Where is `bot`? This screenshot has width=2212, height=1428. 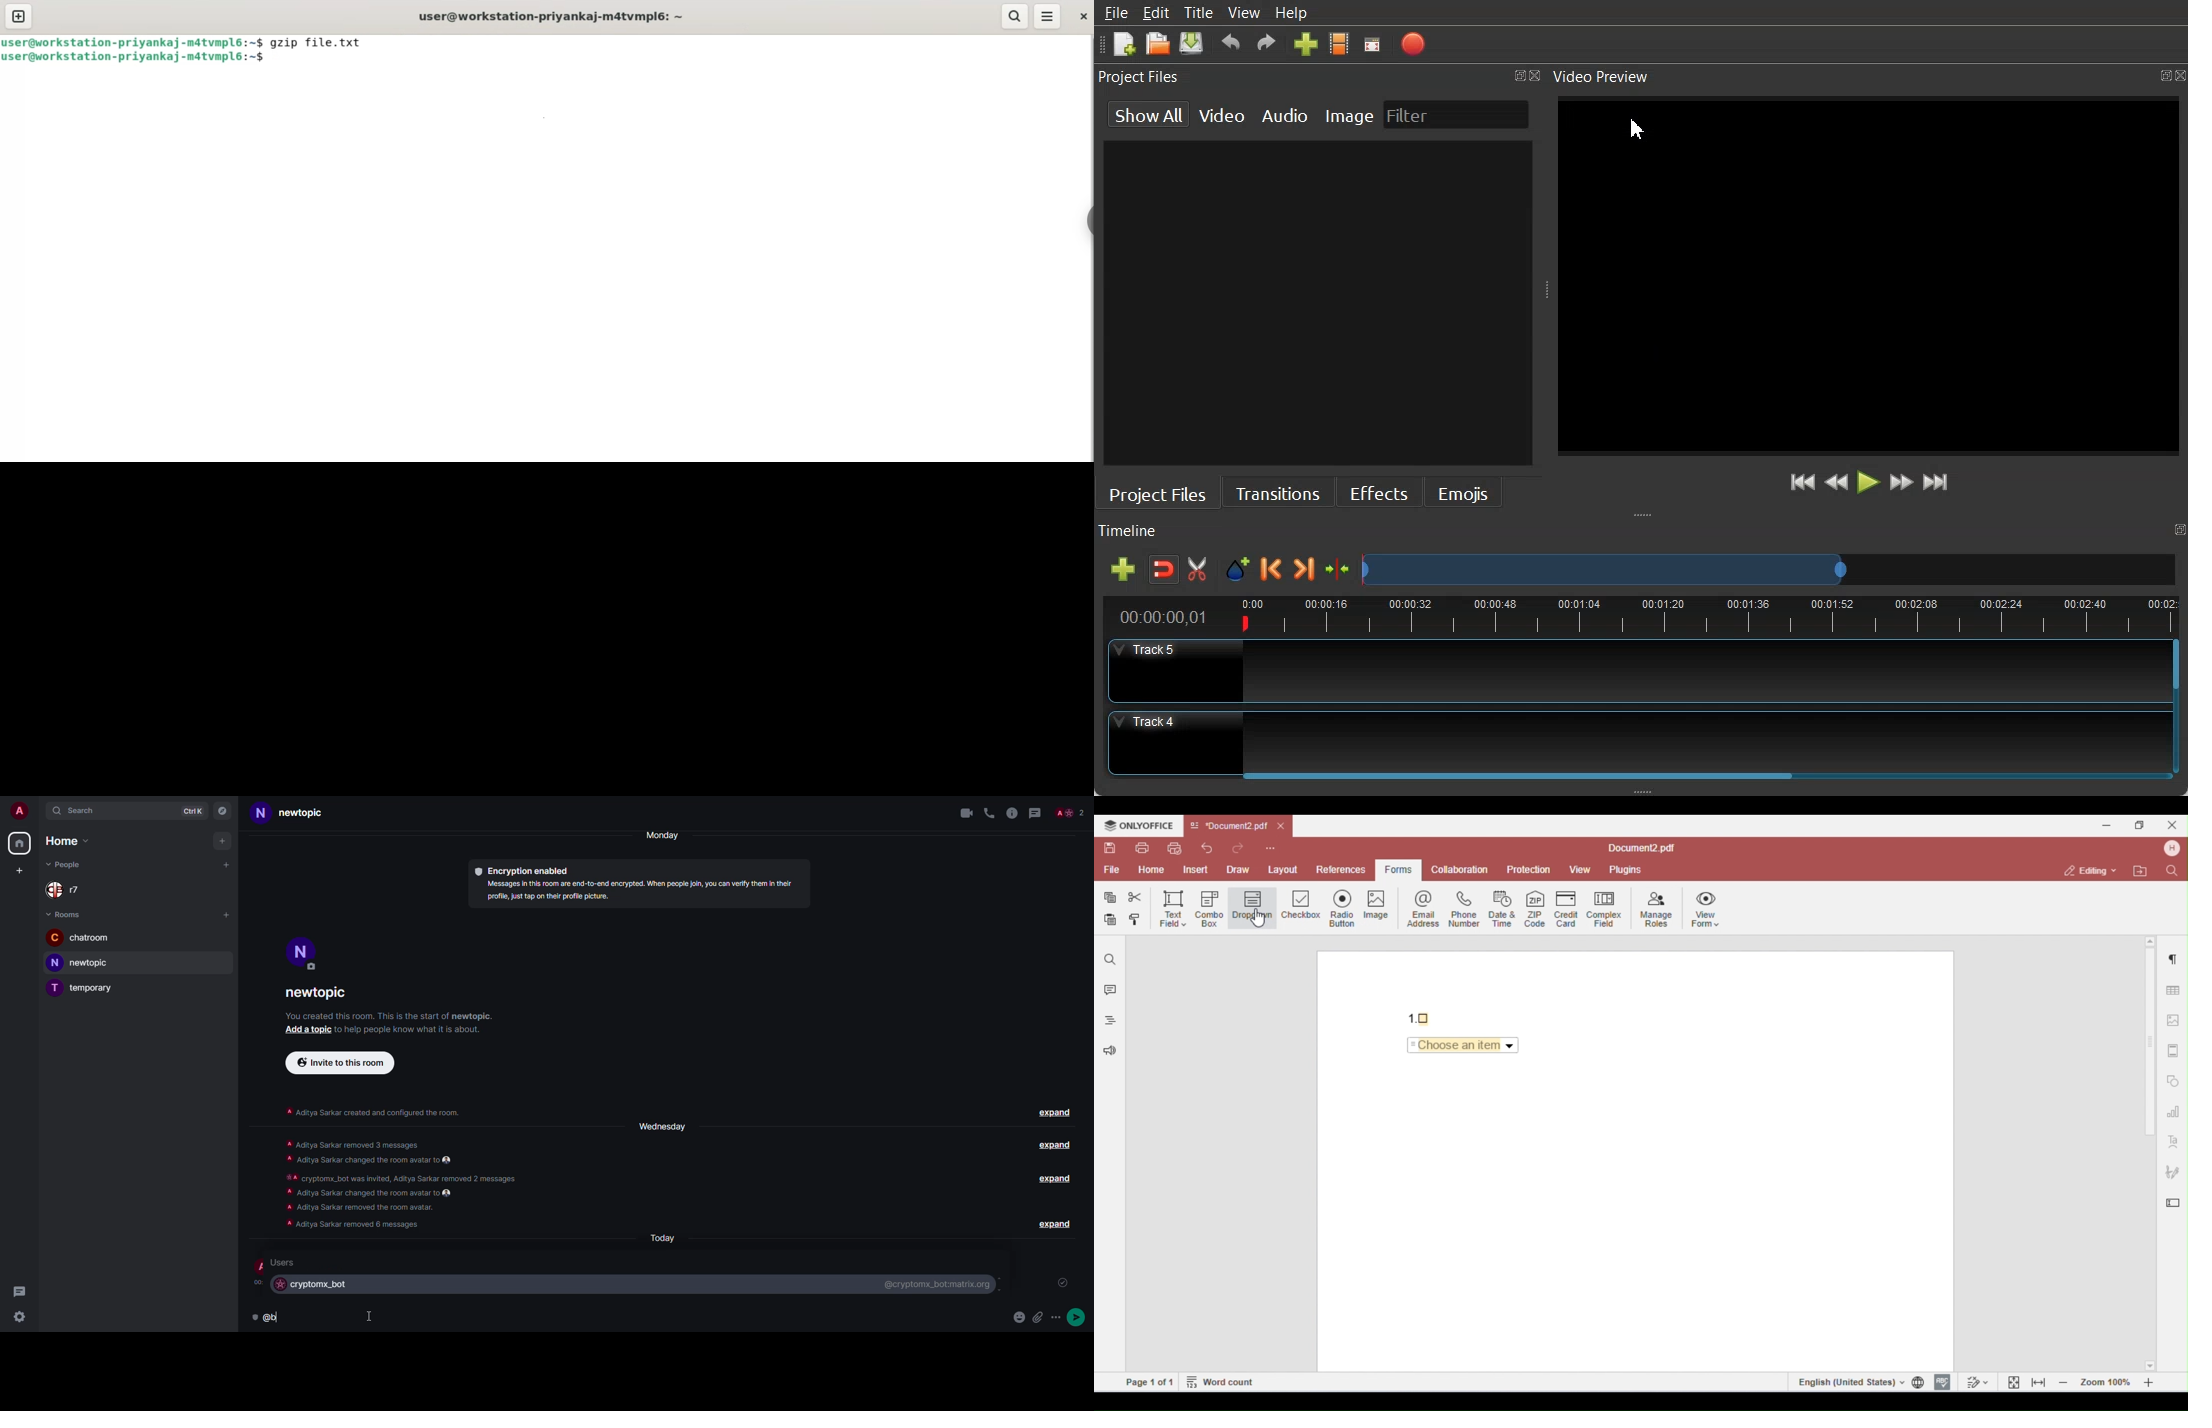
bot is located at coordinates (313, 1284).